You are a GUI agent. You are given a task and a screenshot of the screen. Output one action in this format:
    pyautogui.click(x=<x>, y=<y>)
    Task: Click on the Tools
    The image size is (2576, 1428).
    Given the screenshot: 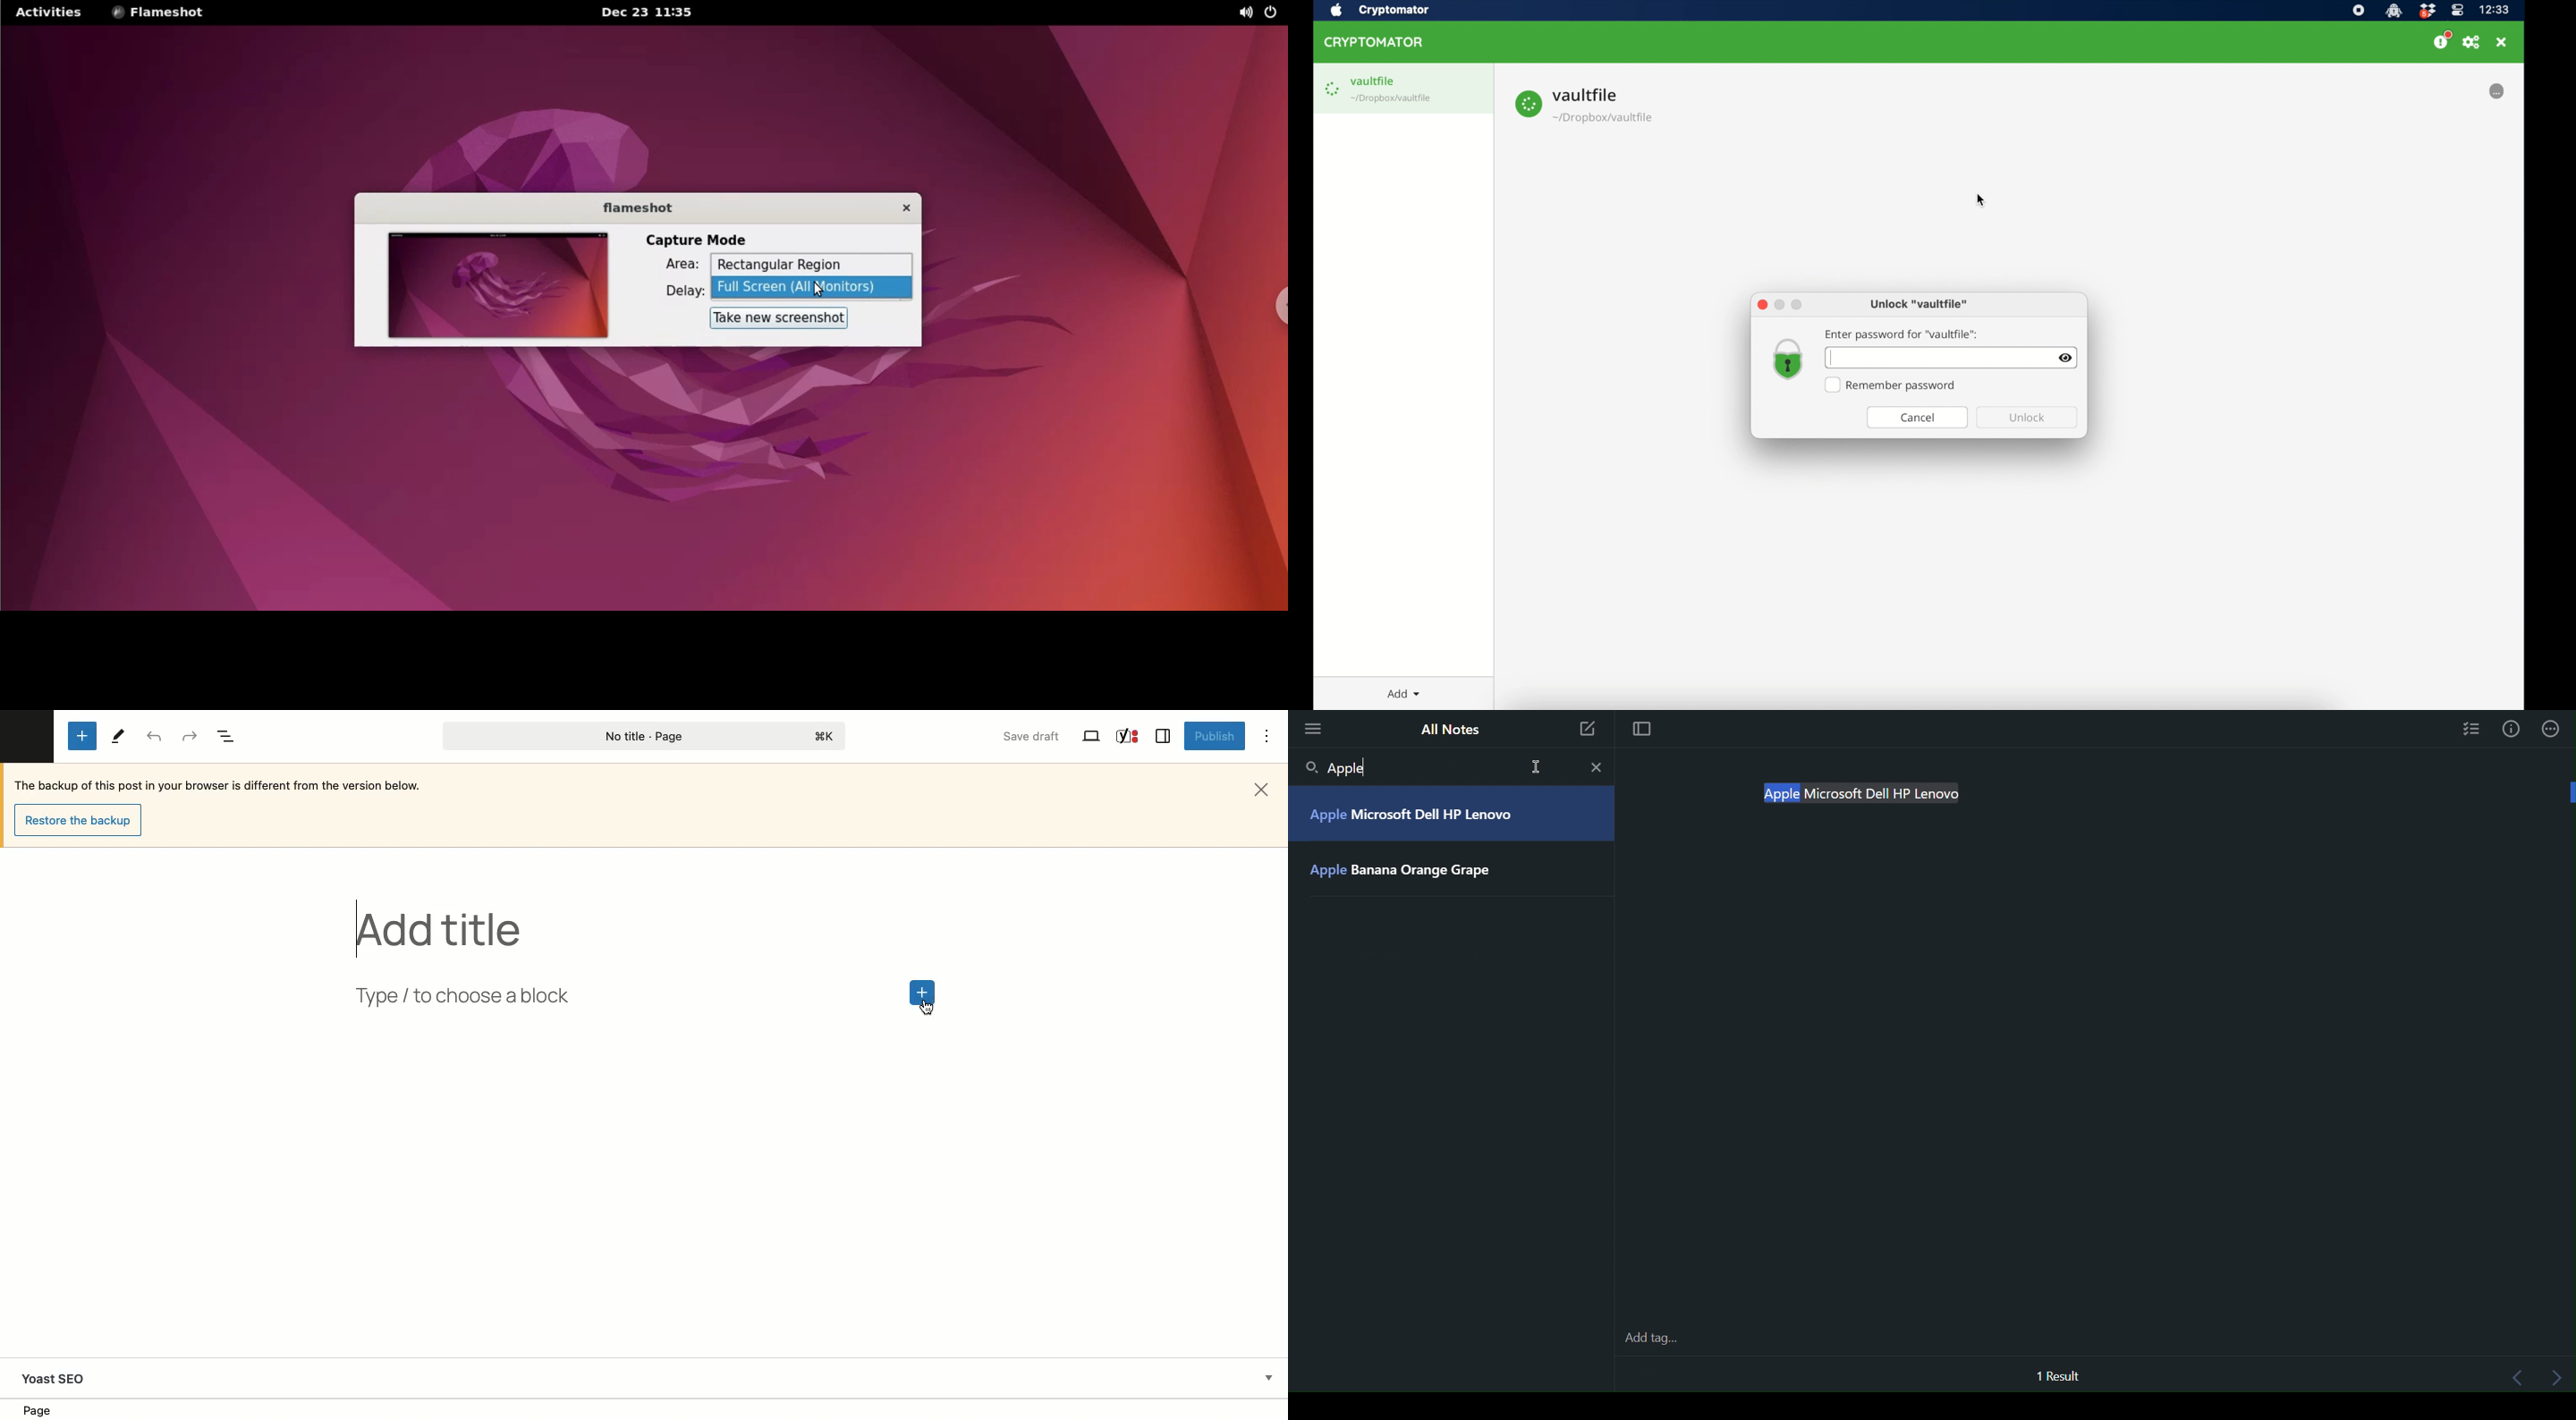 What is the action you would take?
    pyautogui.click(x=115, y=735)
    